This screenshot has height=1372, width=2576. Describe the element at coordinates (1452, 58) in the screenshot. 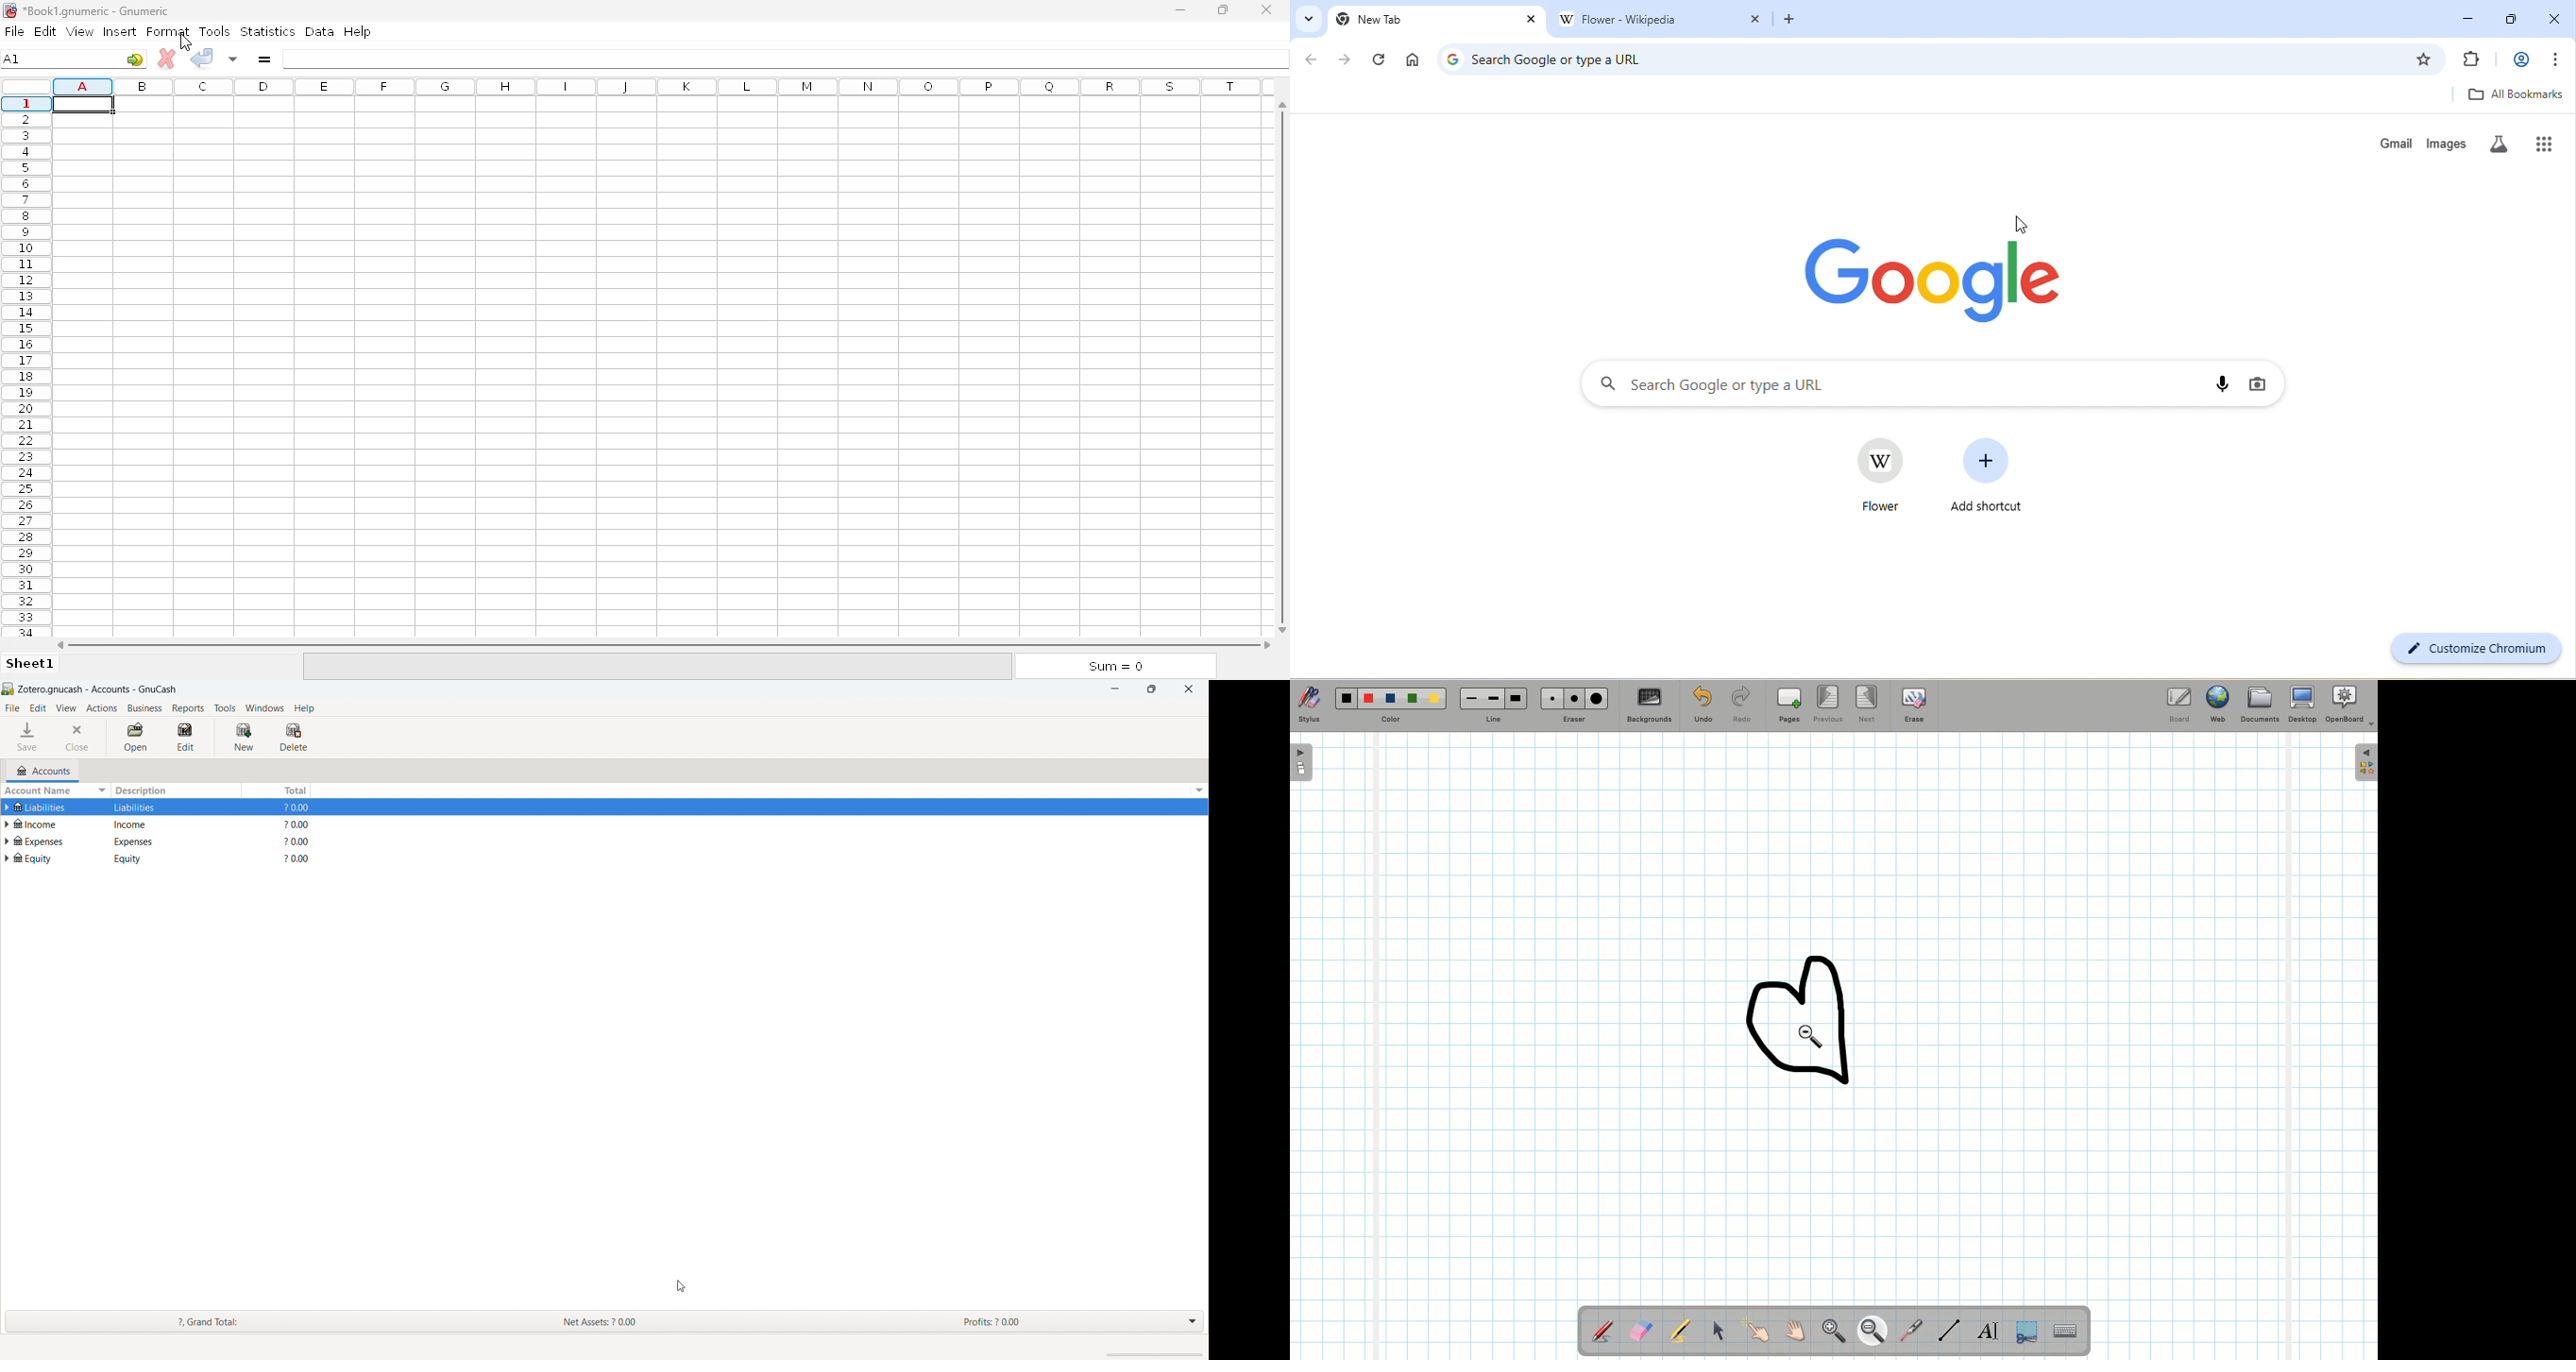

I see `google logo` at that location.